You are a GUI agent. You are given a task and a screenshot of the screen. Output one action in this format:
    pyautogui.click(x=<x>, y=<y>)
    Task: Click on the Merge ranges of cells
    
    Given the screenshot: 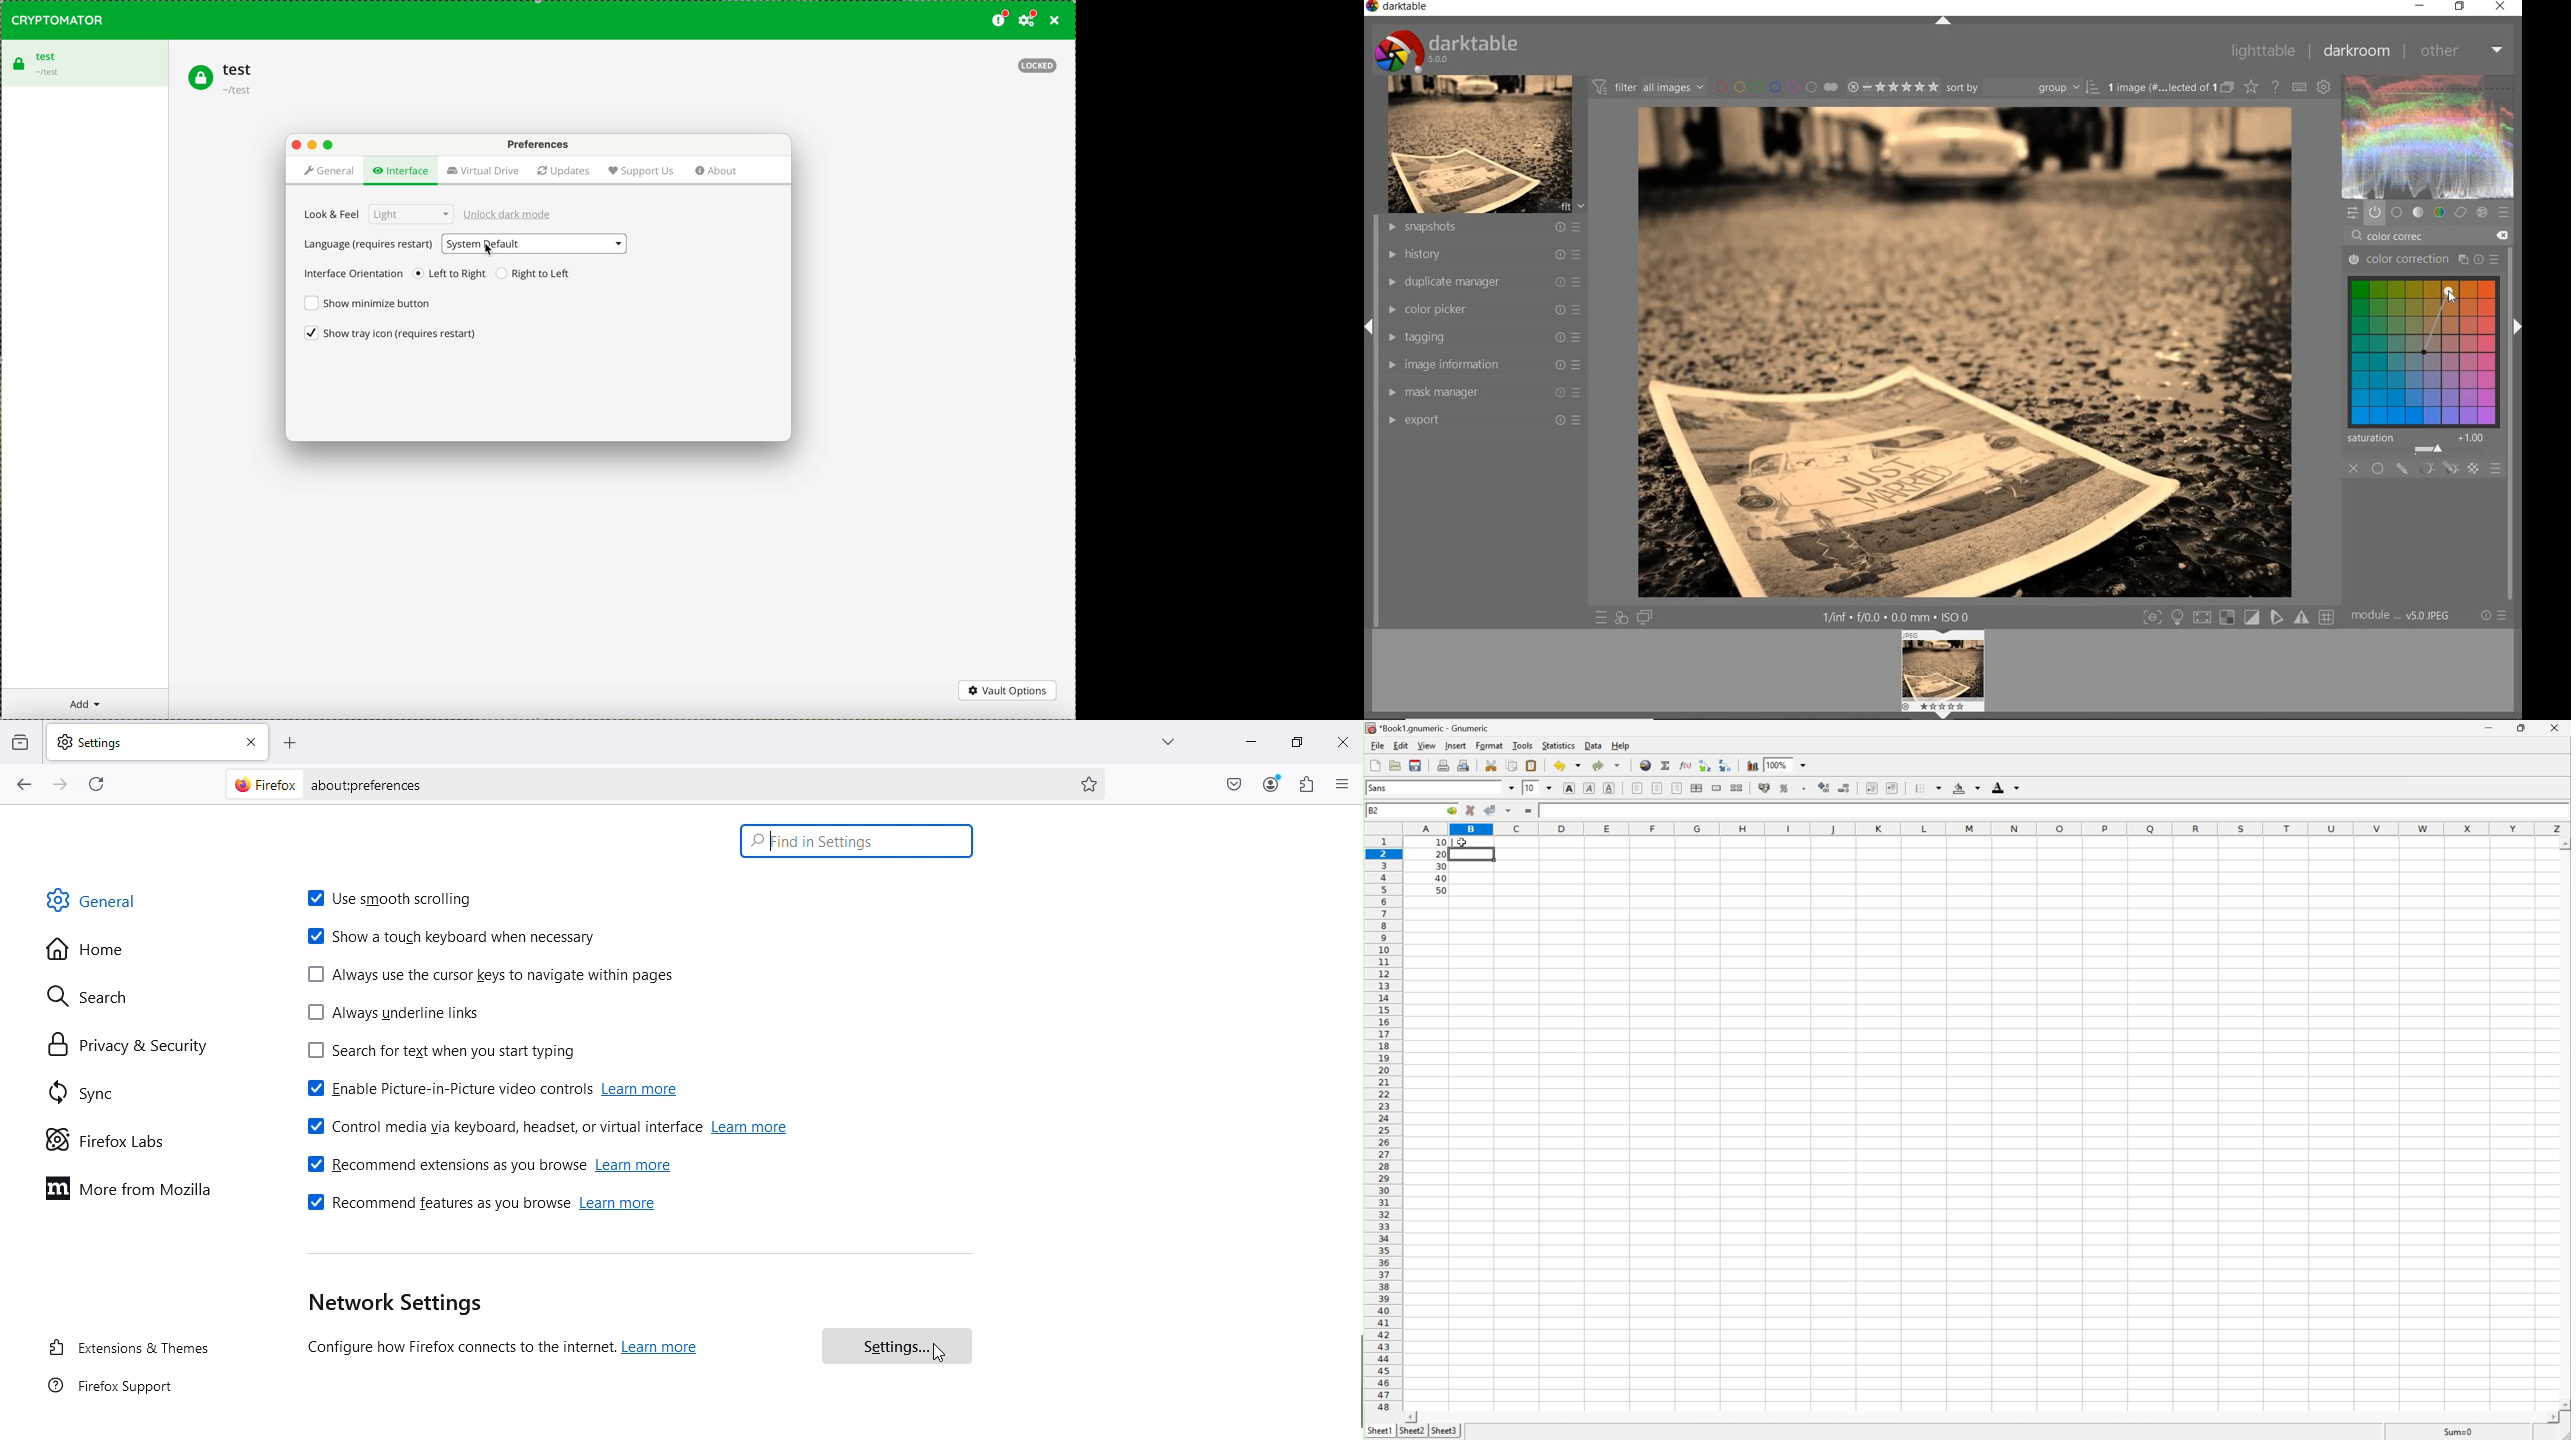 What is the action you would take?
    pyautogui.click(x=1716, y=788)
    